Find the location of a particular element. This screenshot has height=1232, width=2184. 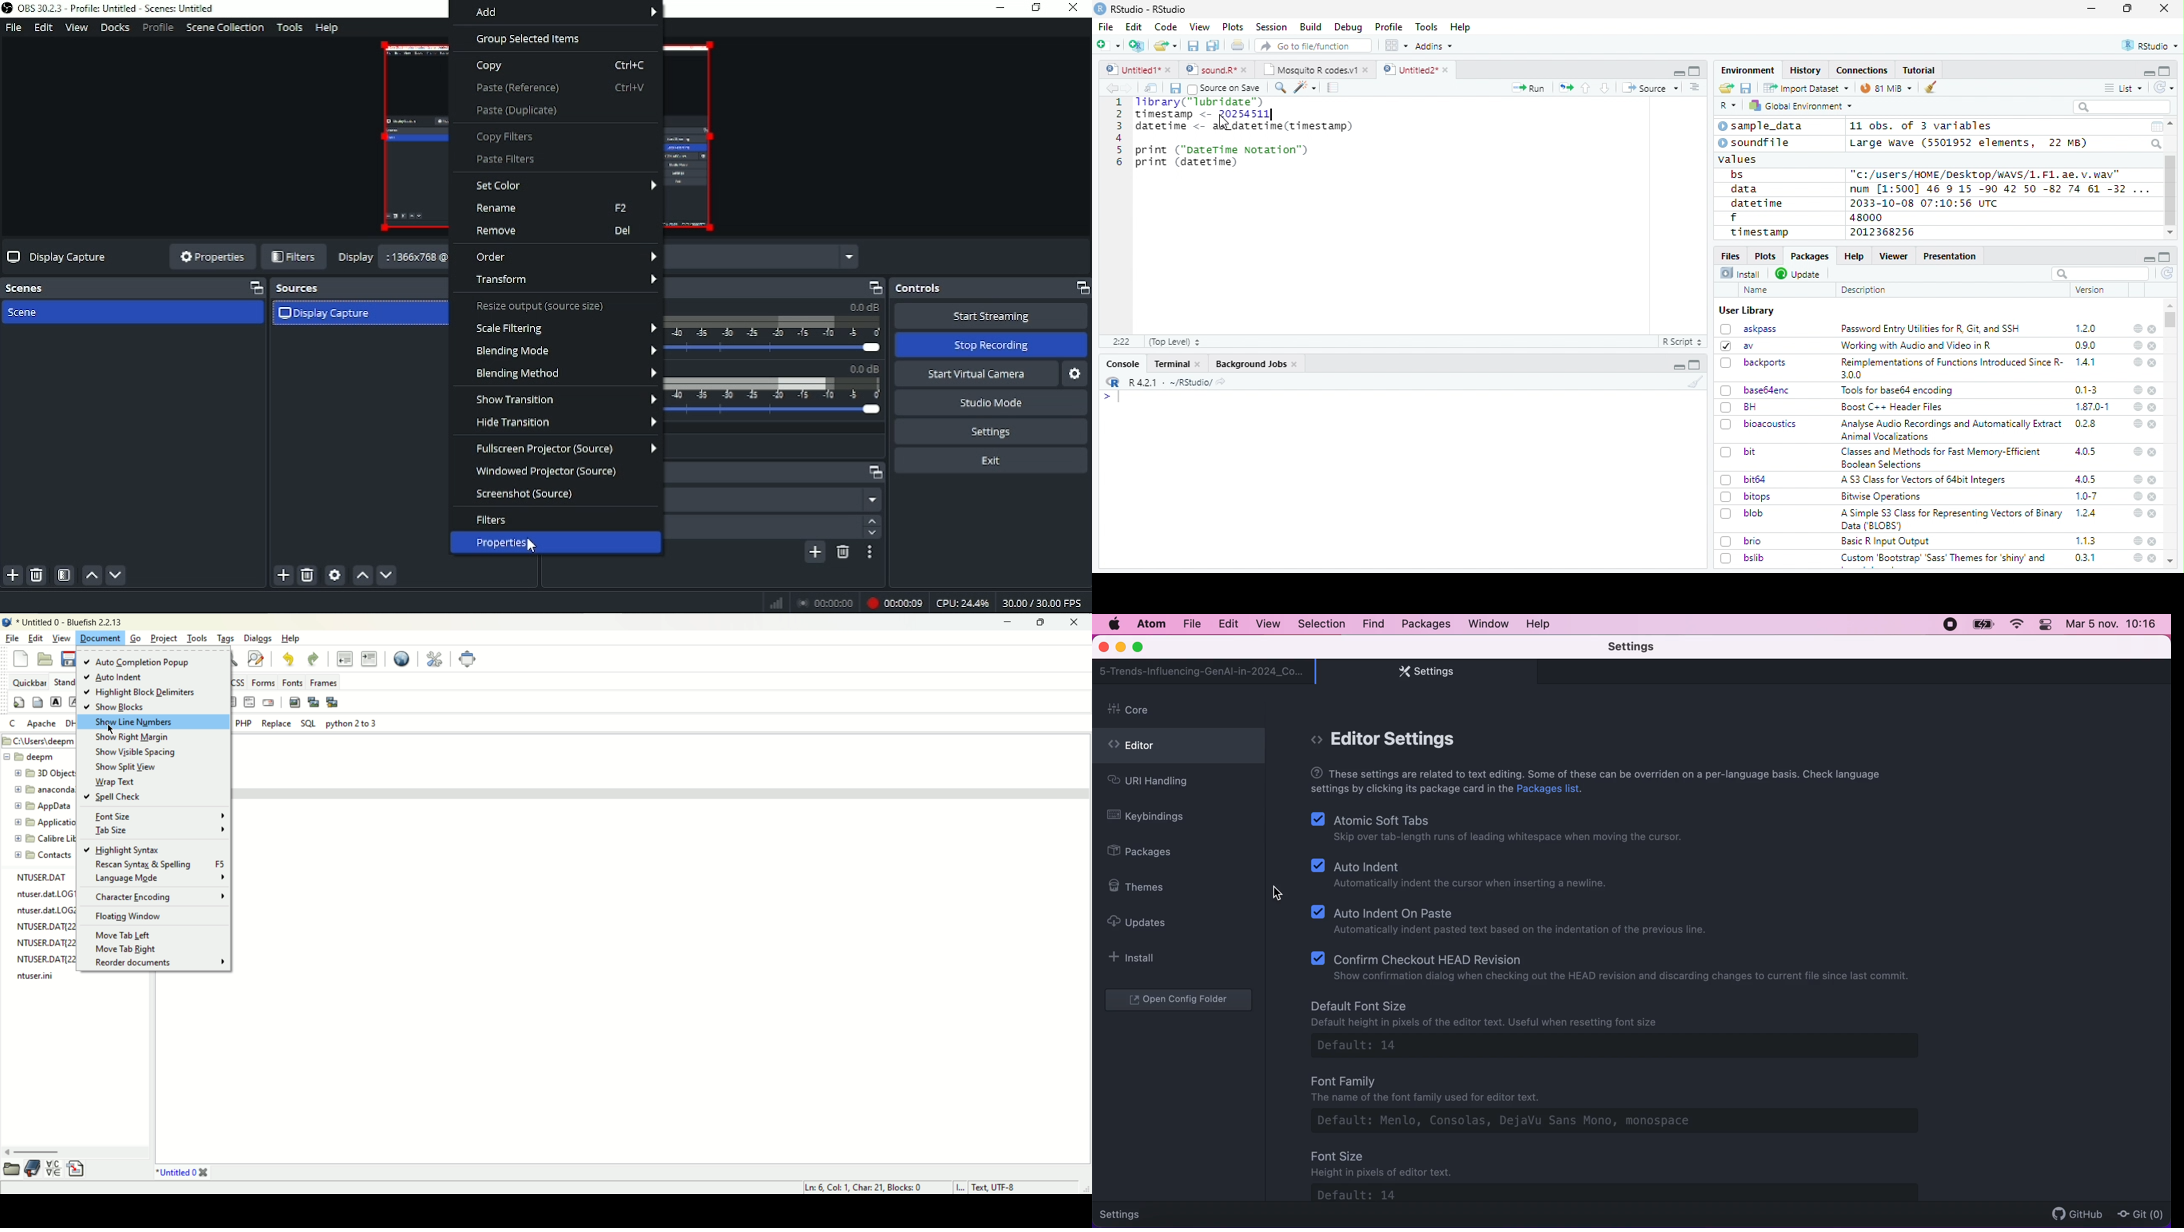

Mosquito R codes.v1 is located at coordinates (1315, 70).